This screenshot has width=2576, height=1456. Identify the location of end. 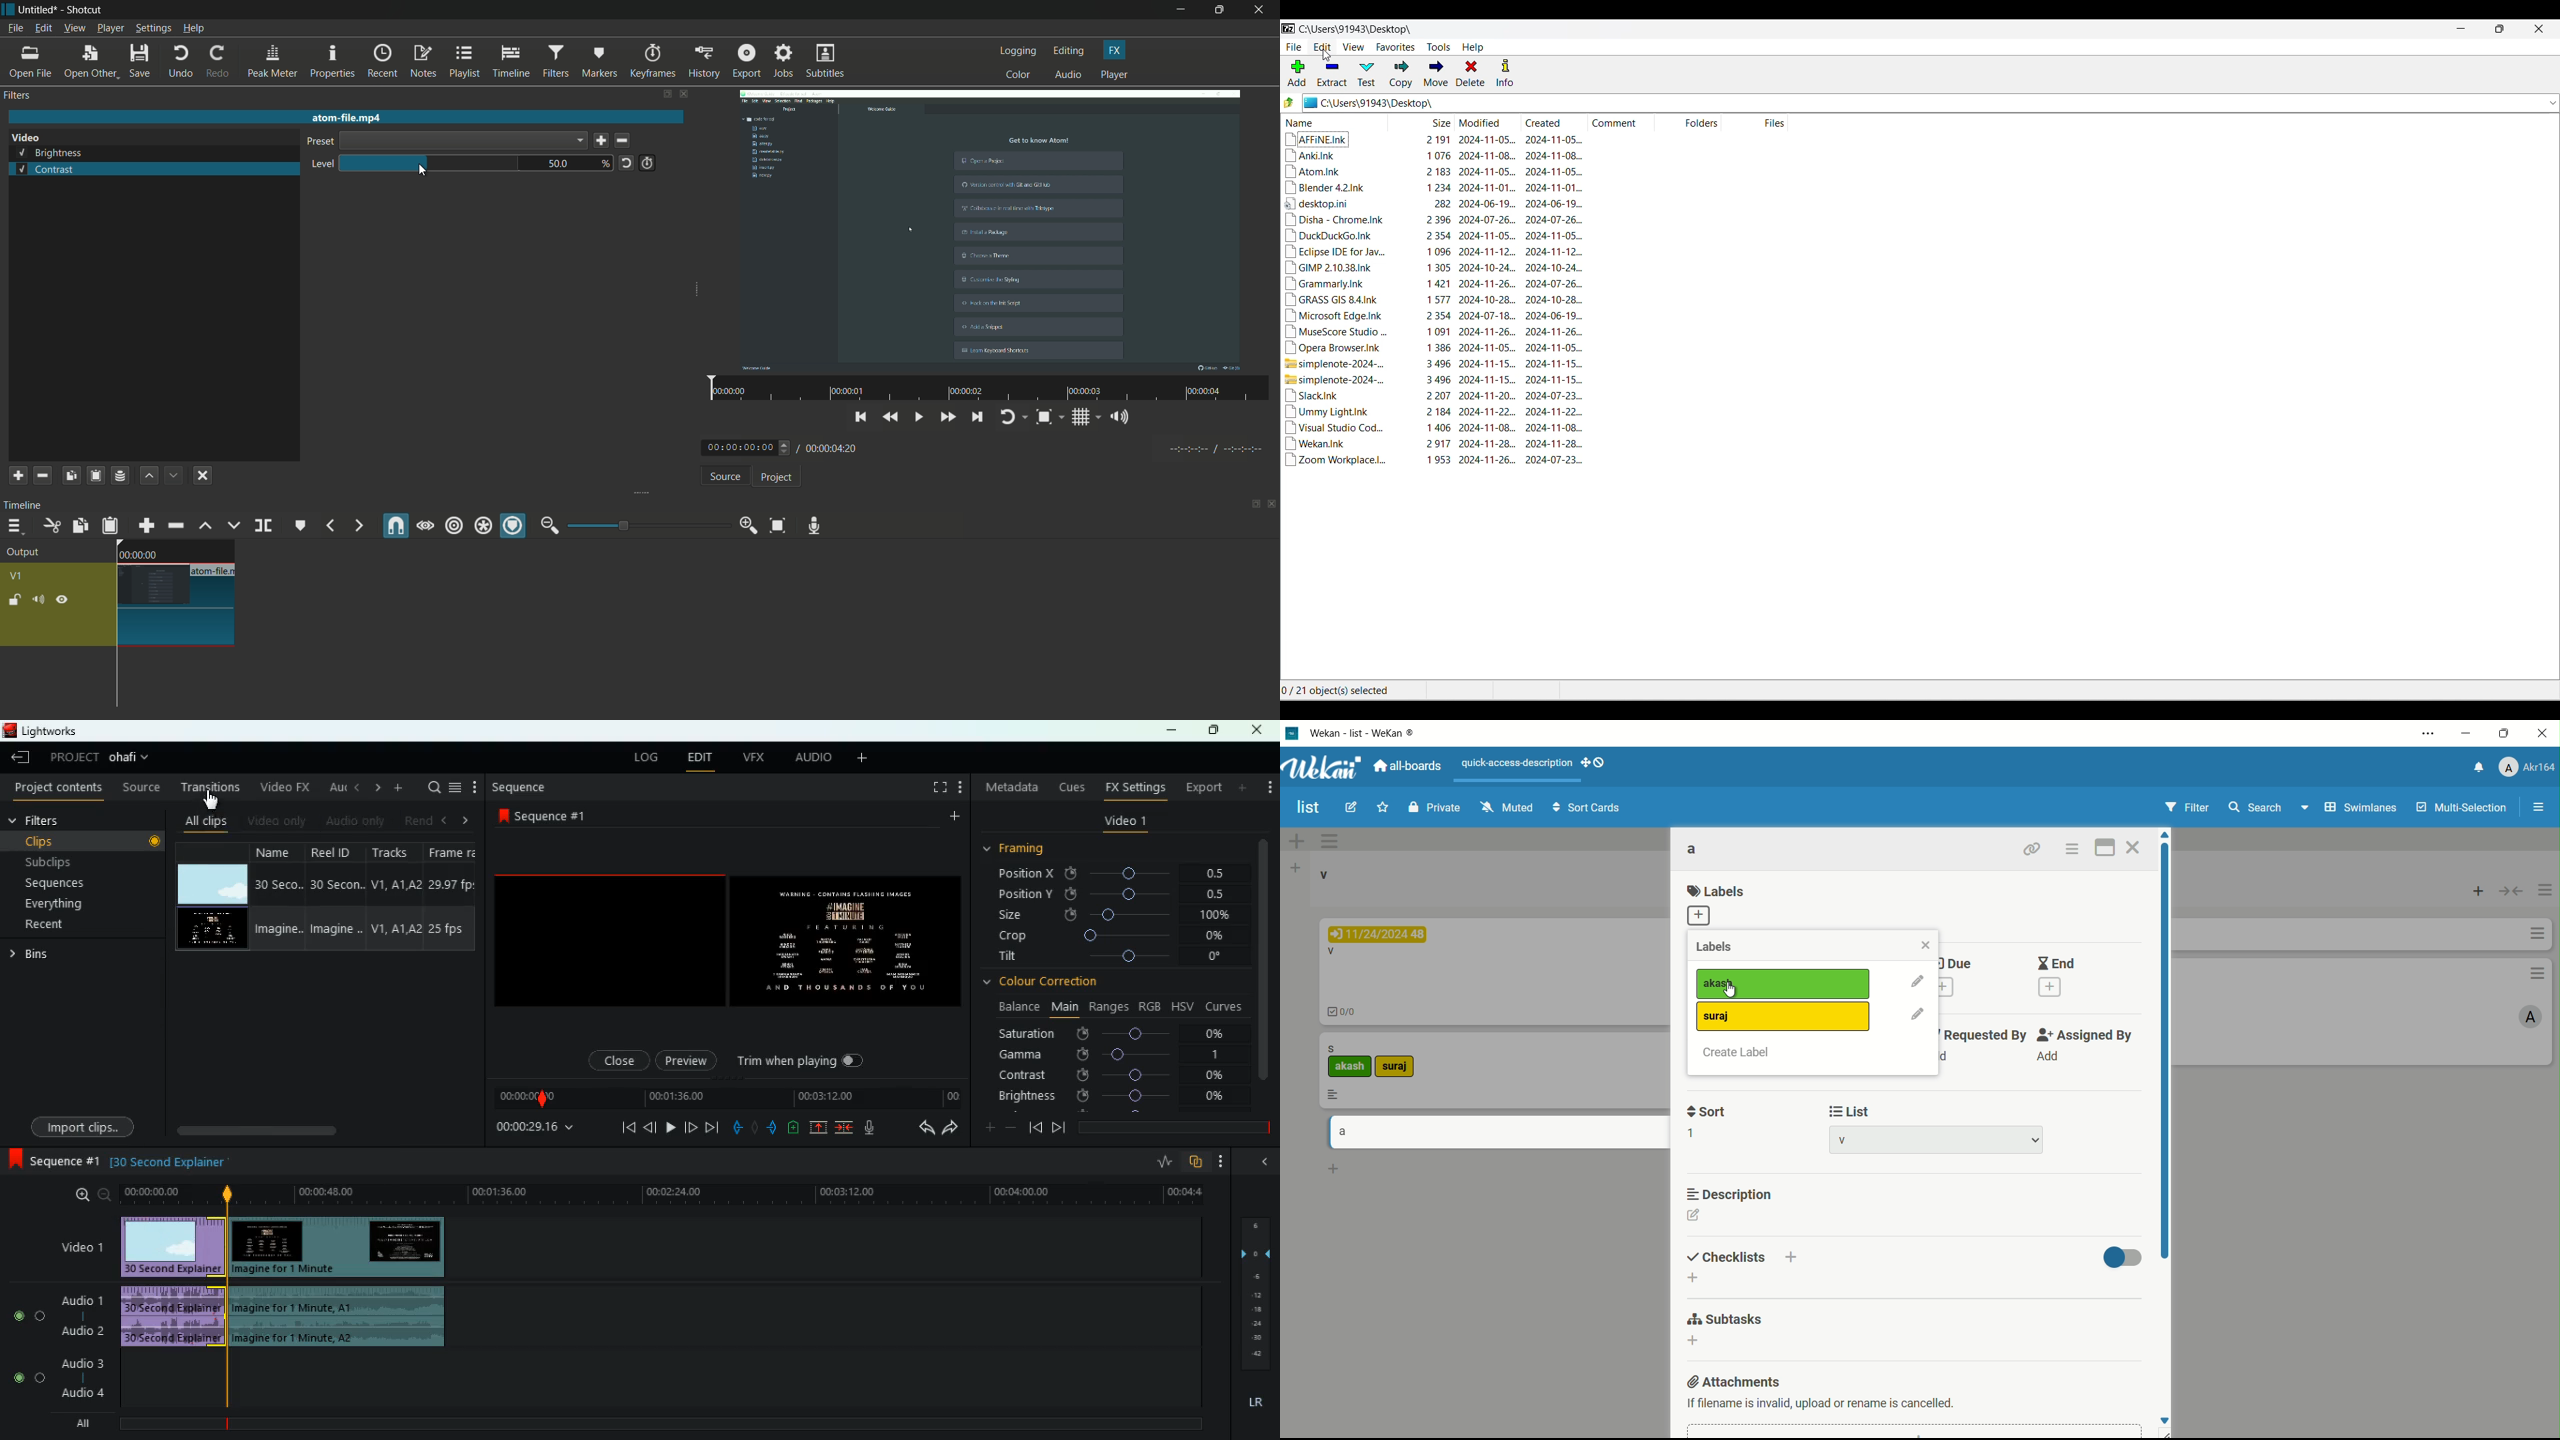
(2055, 964).